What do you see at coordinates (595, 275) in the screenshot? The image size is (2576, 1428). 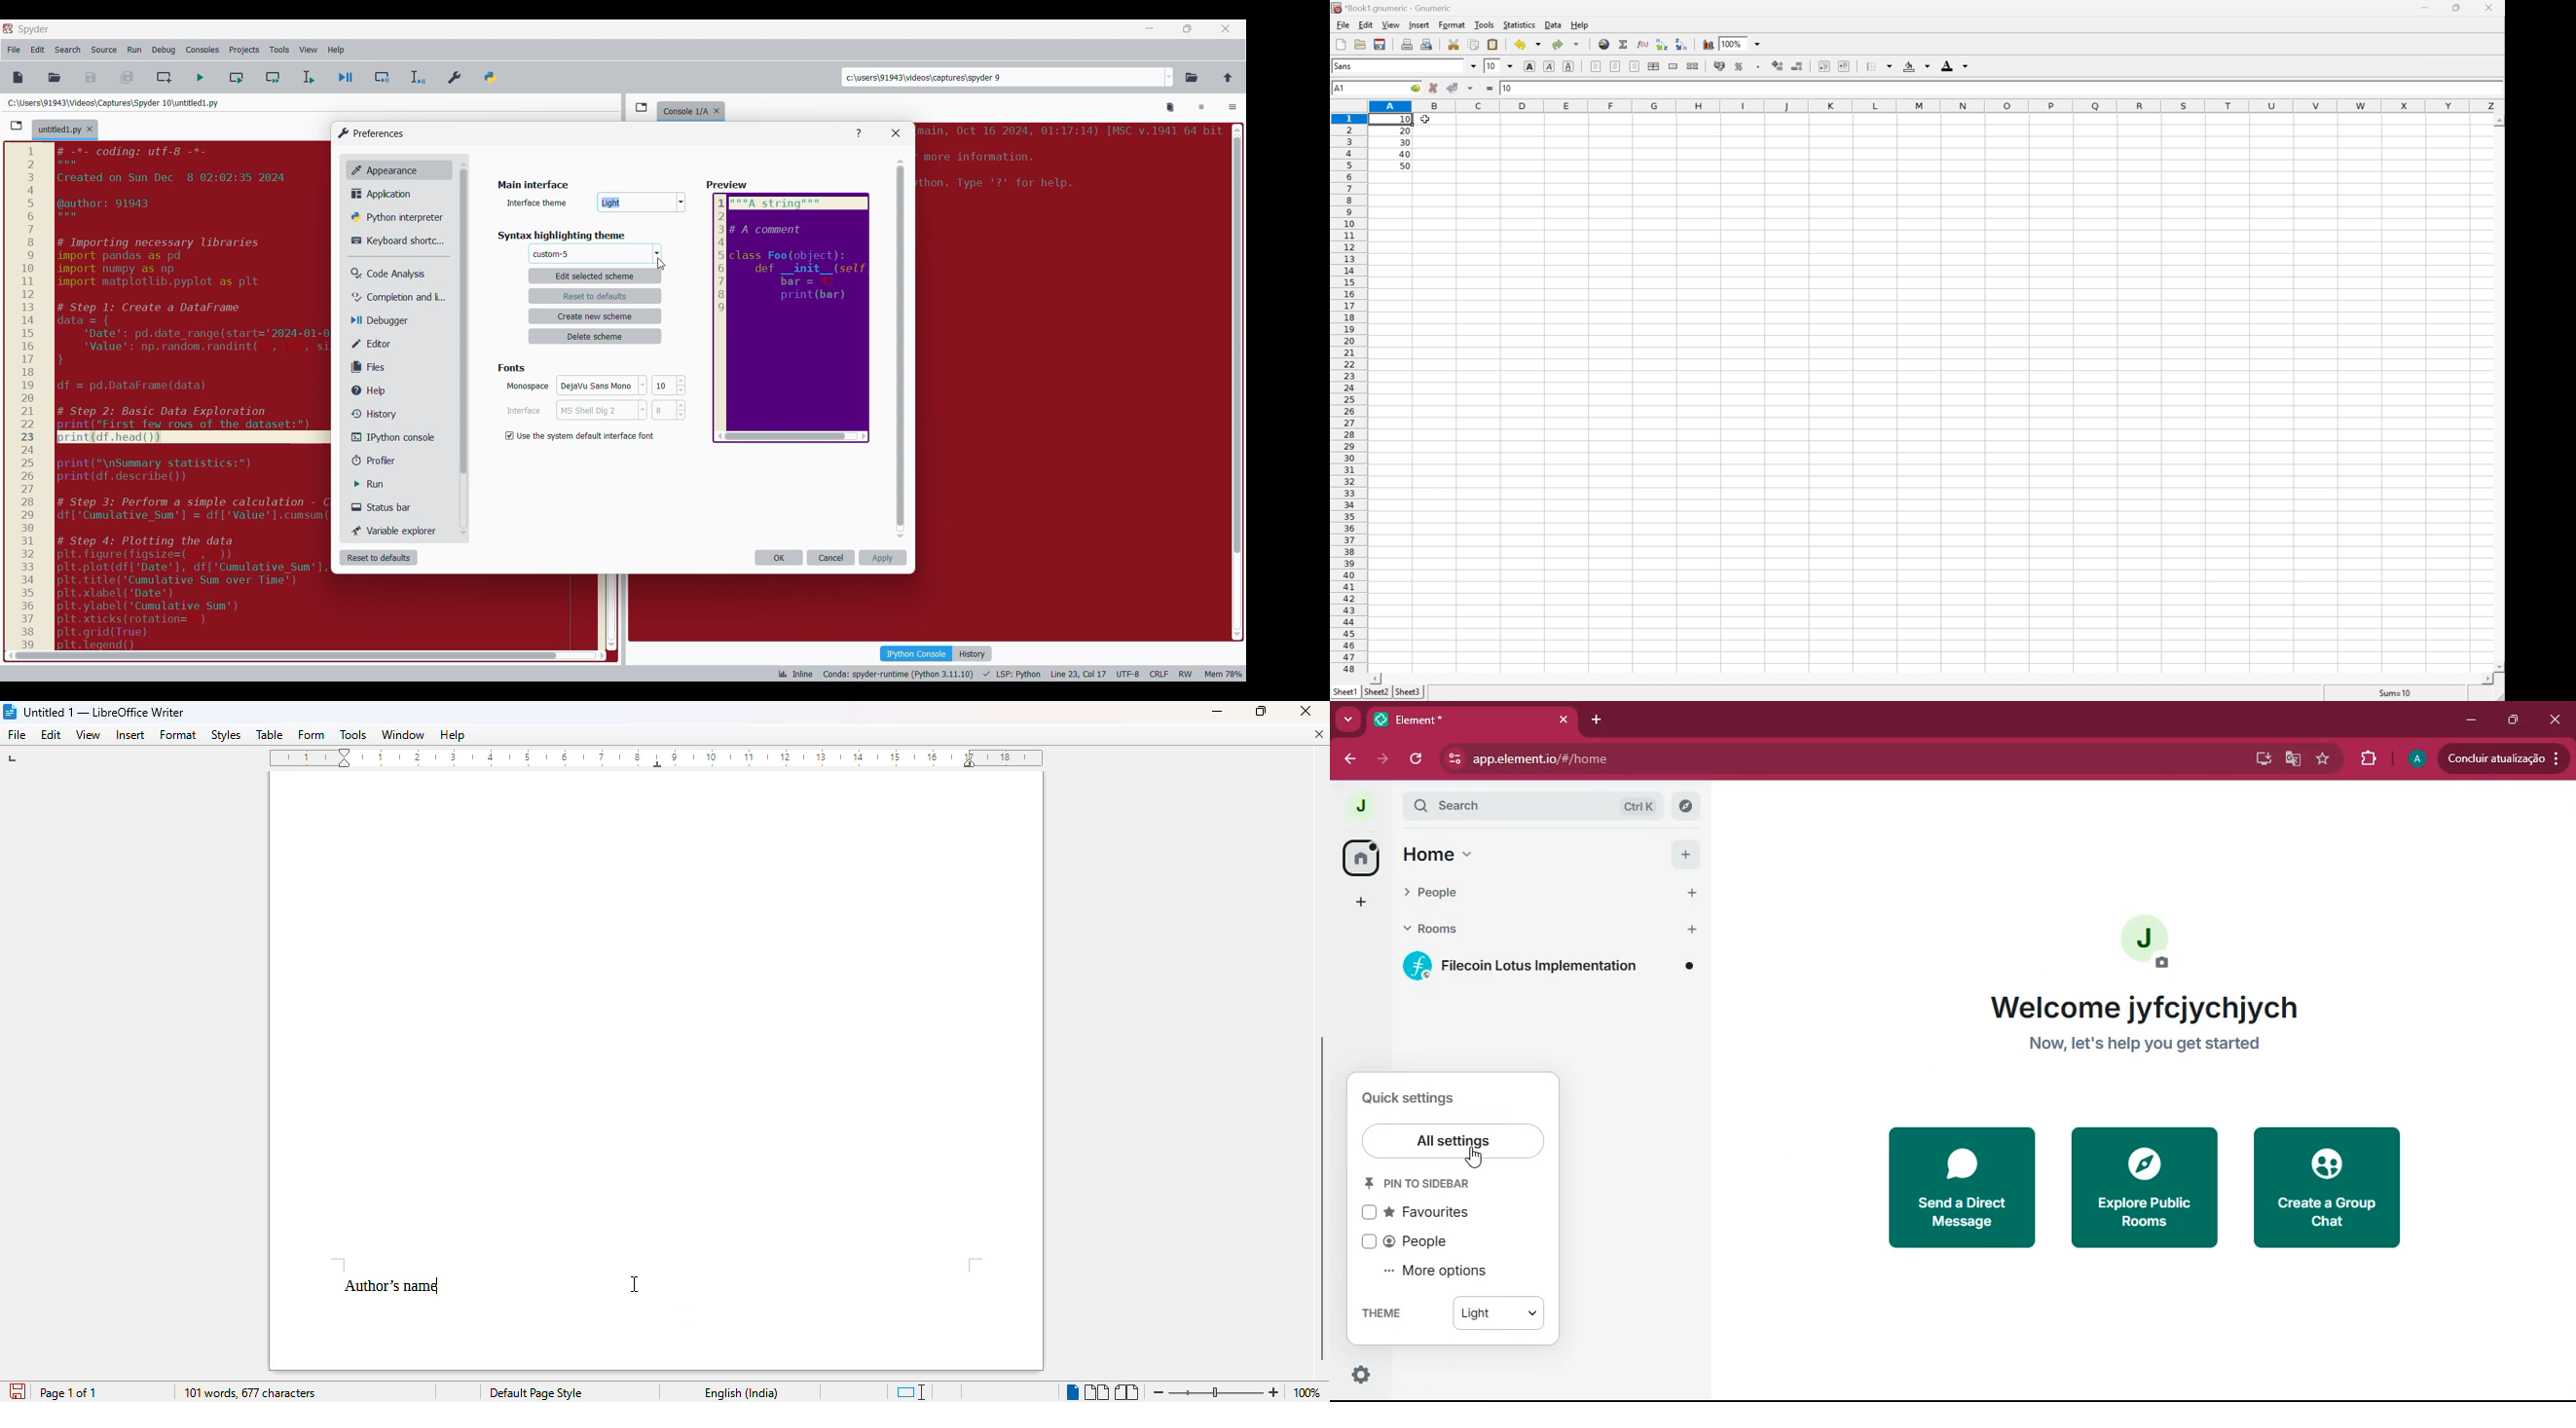 I see `edit selected scheme` at bounding box center [595, 275].